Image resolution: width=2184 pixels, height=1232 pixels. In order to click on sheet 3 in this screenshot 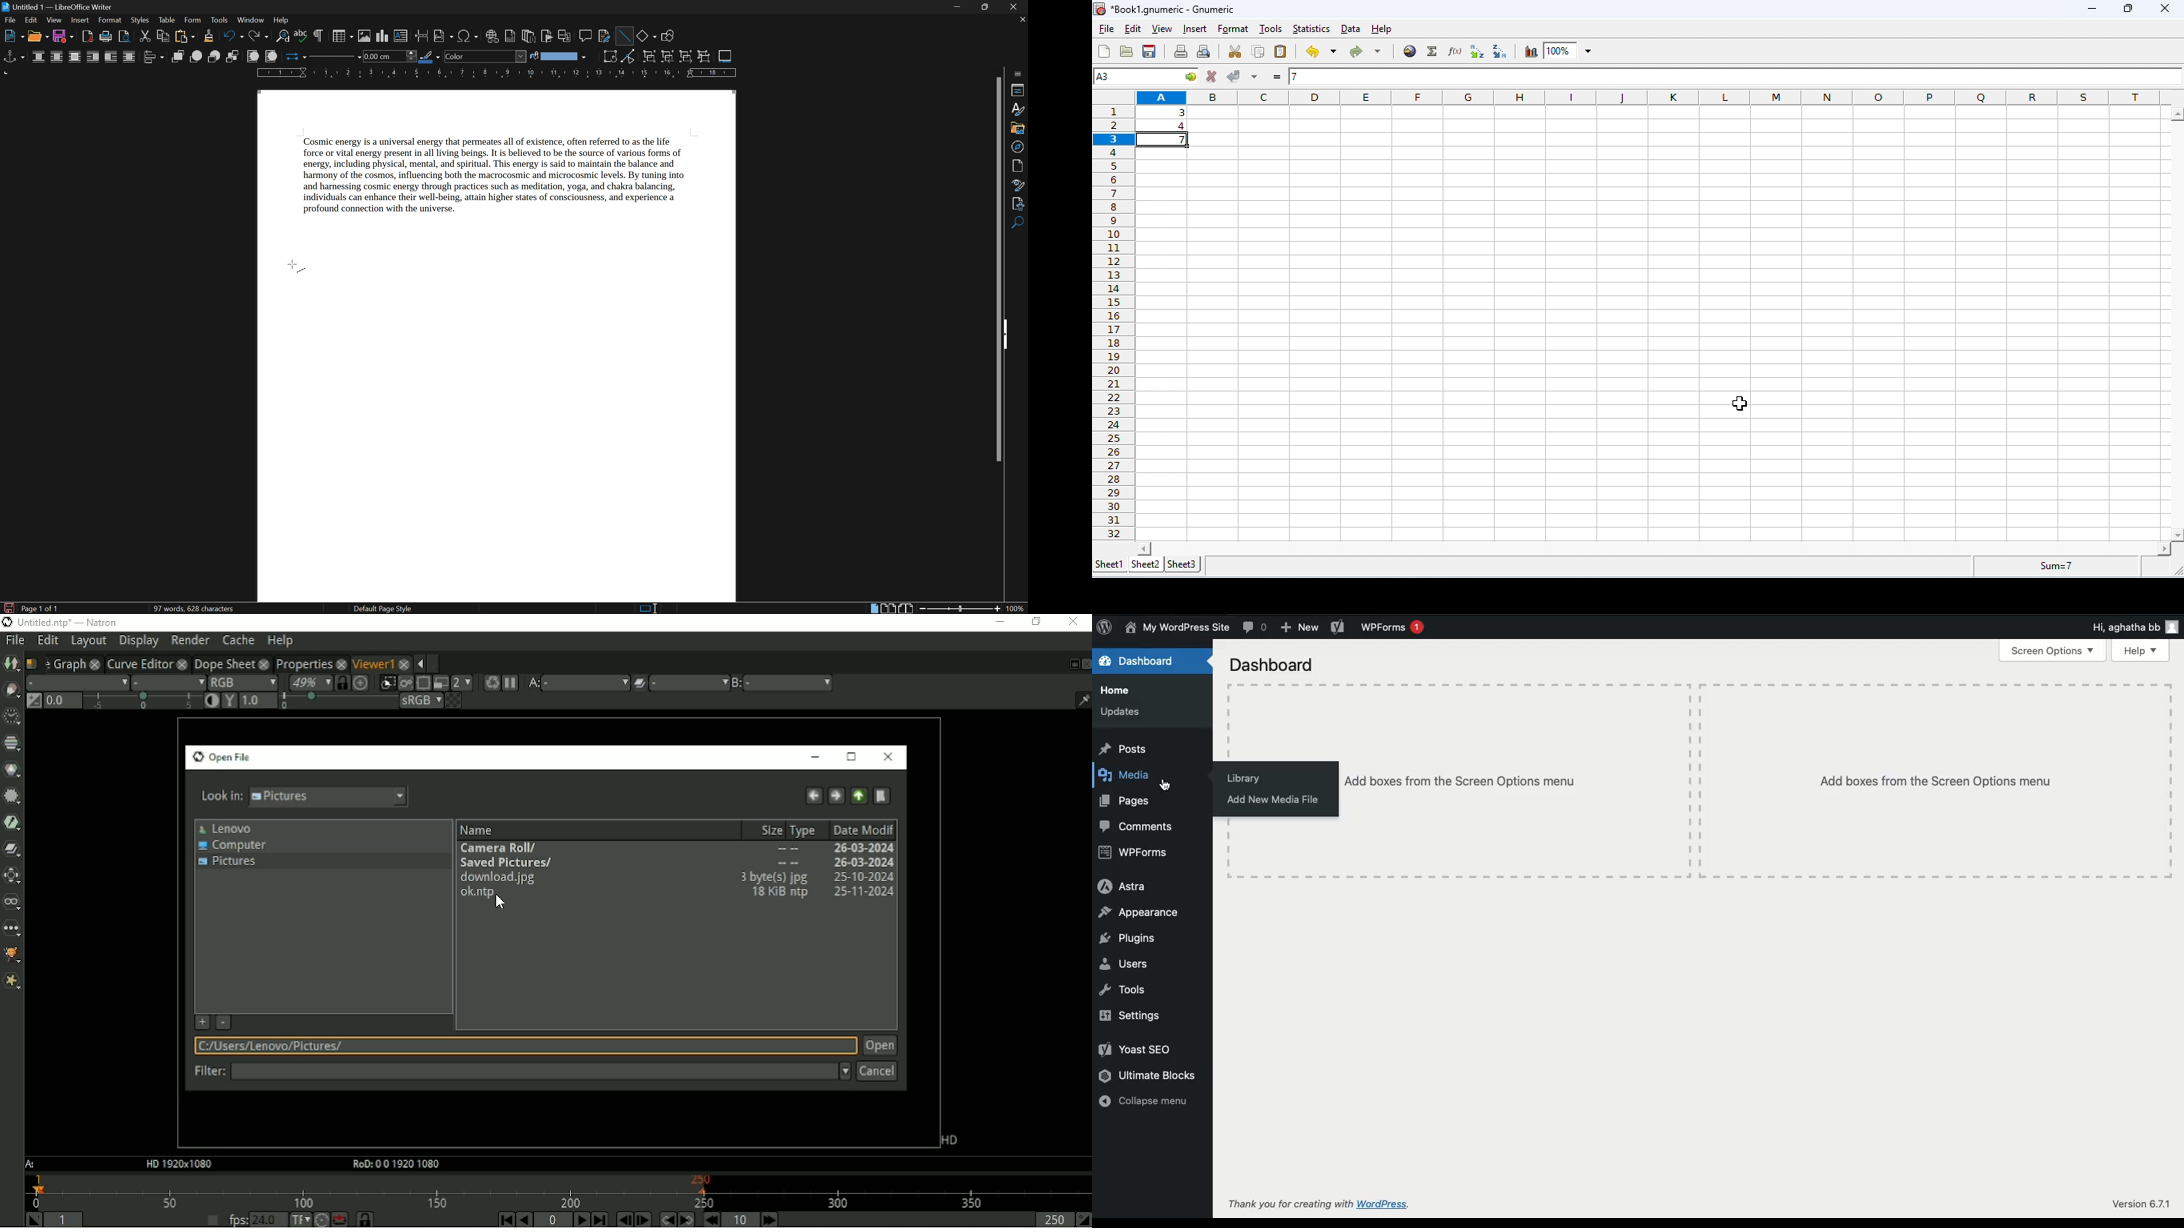, I will do `click(1182, 564)`.